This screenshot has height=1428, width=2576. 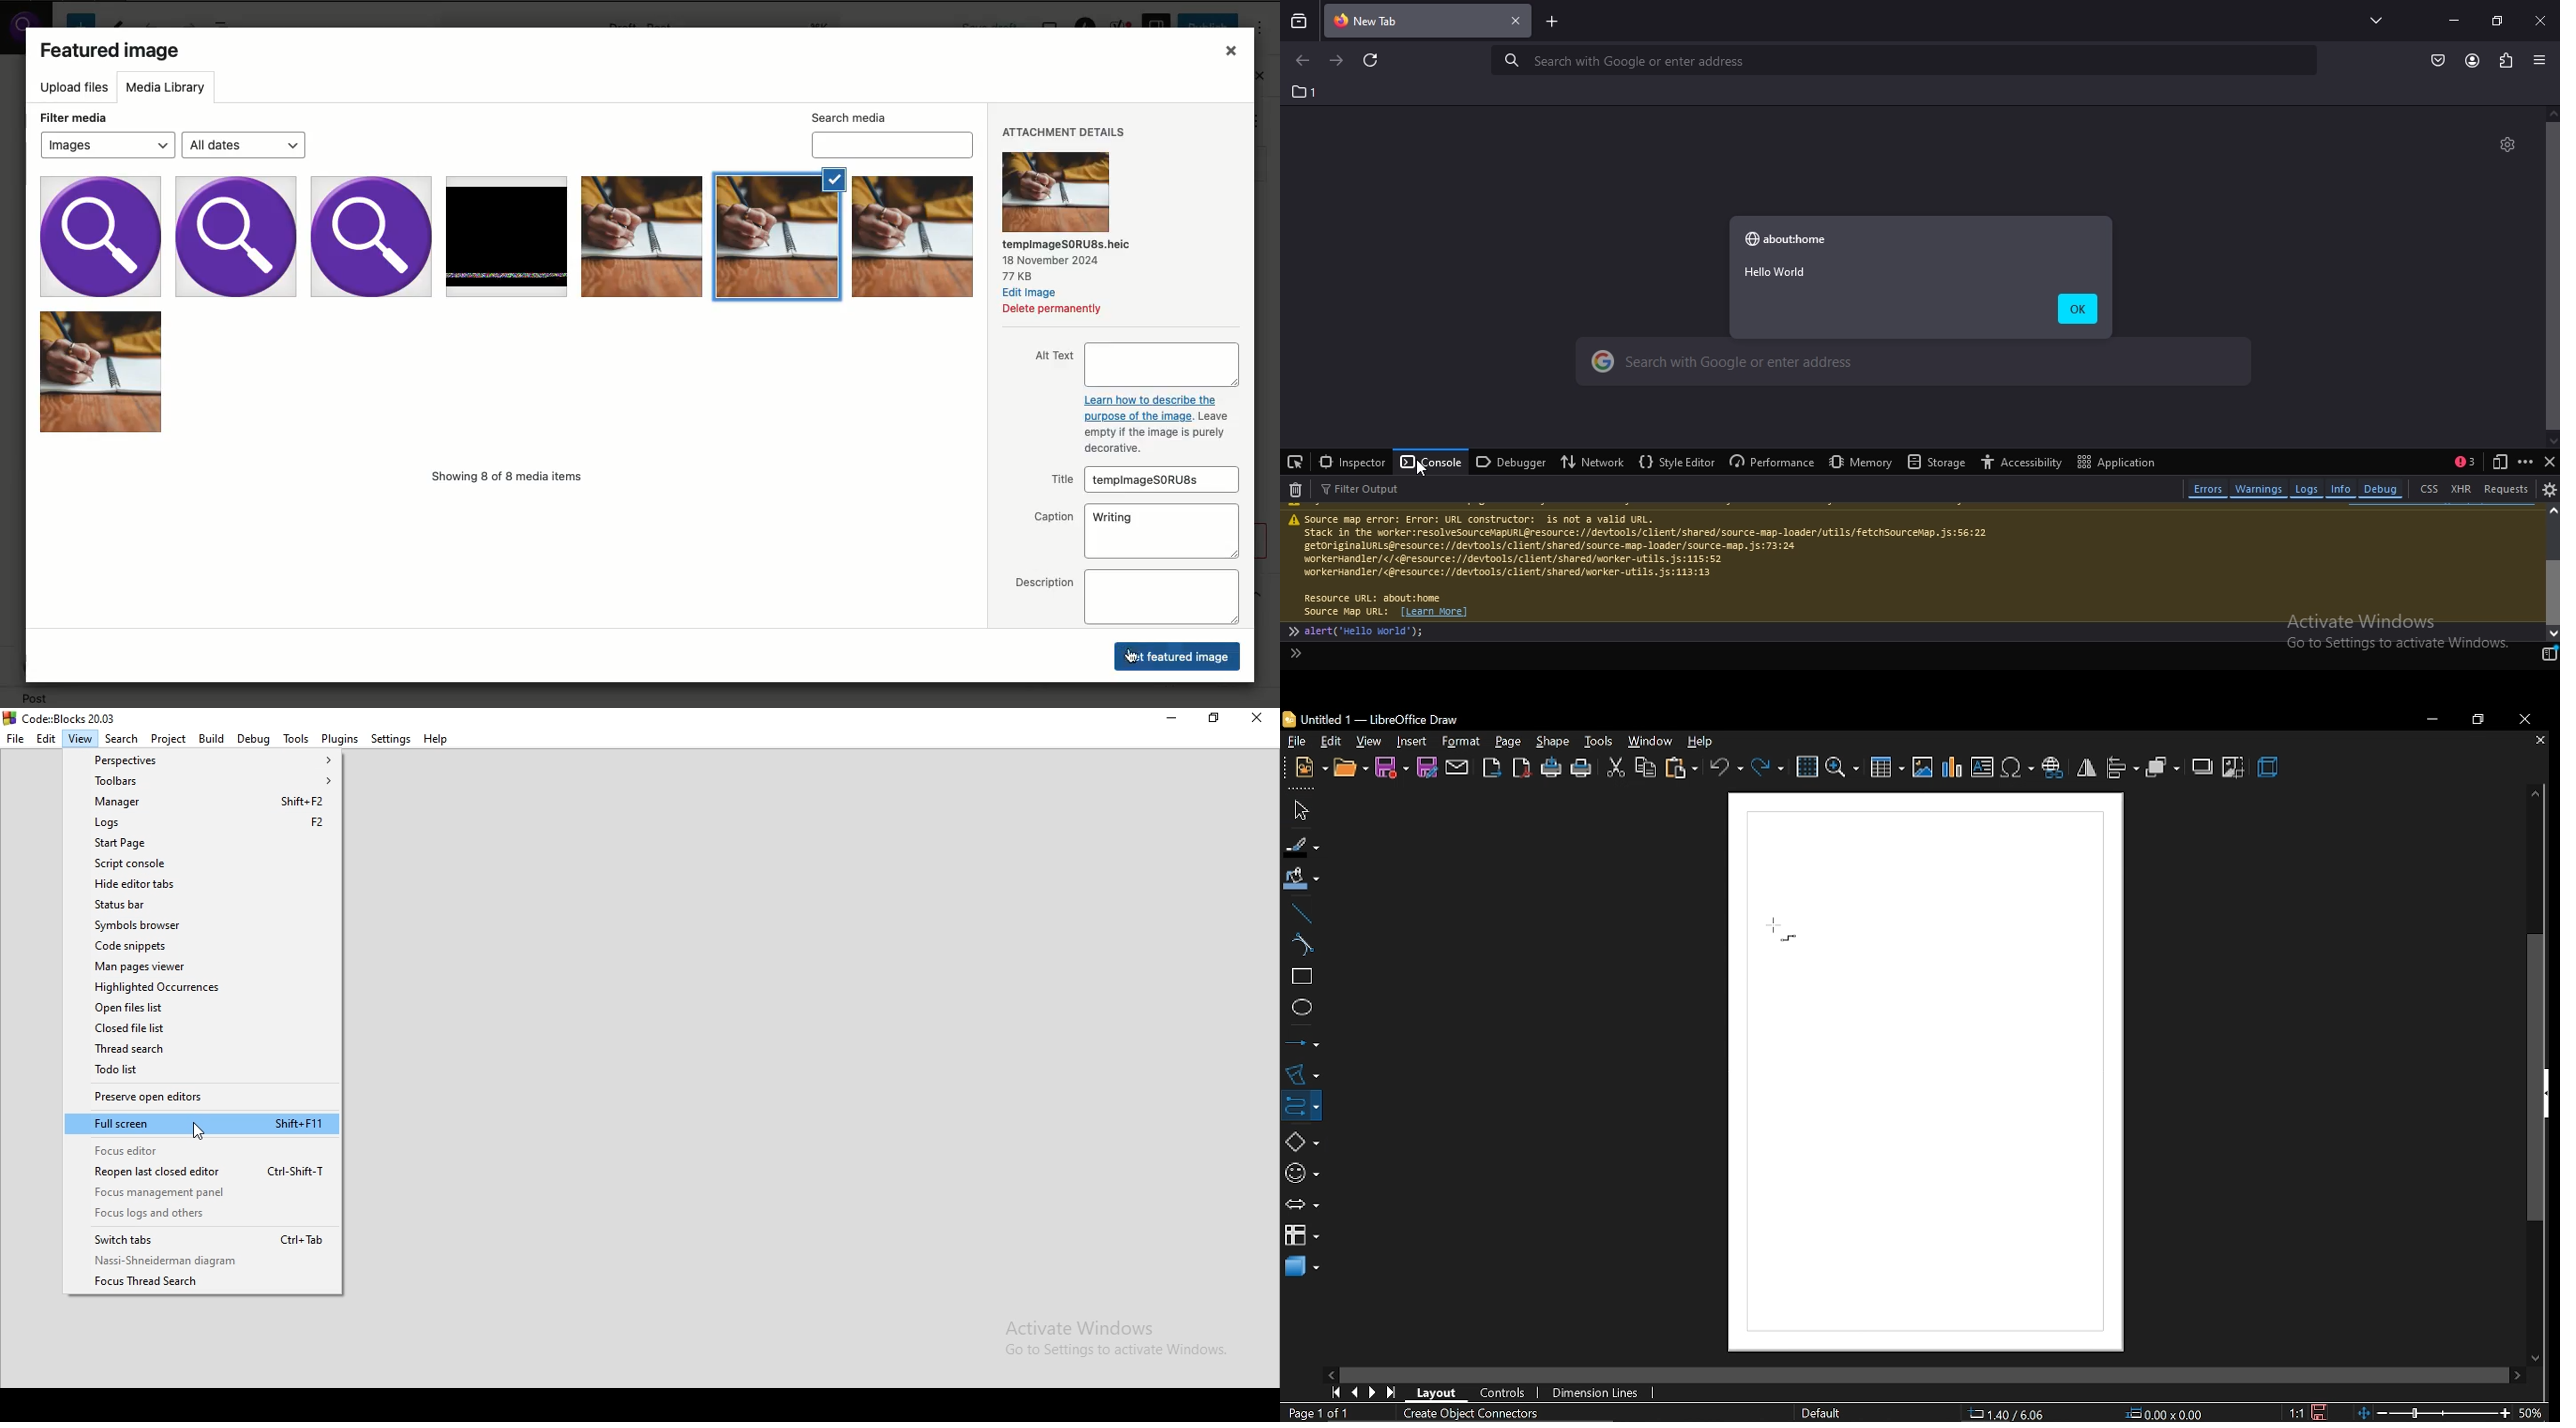 What do you see at coordinates (1212, 416) in the screenshot?
I see `text` at bounding box center [1212, 416].